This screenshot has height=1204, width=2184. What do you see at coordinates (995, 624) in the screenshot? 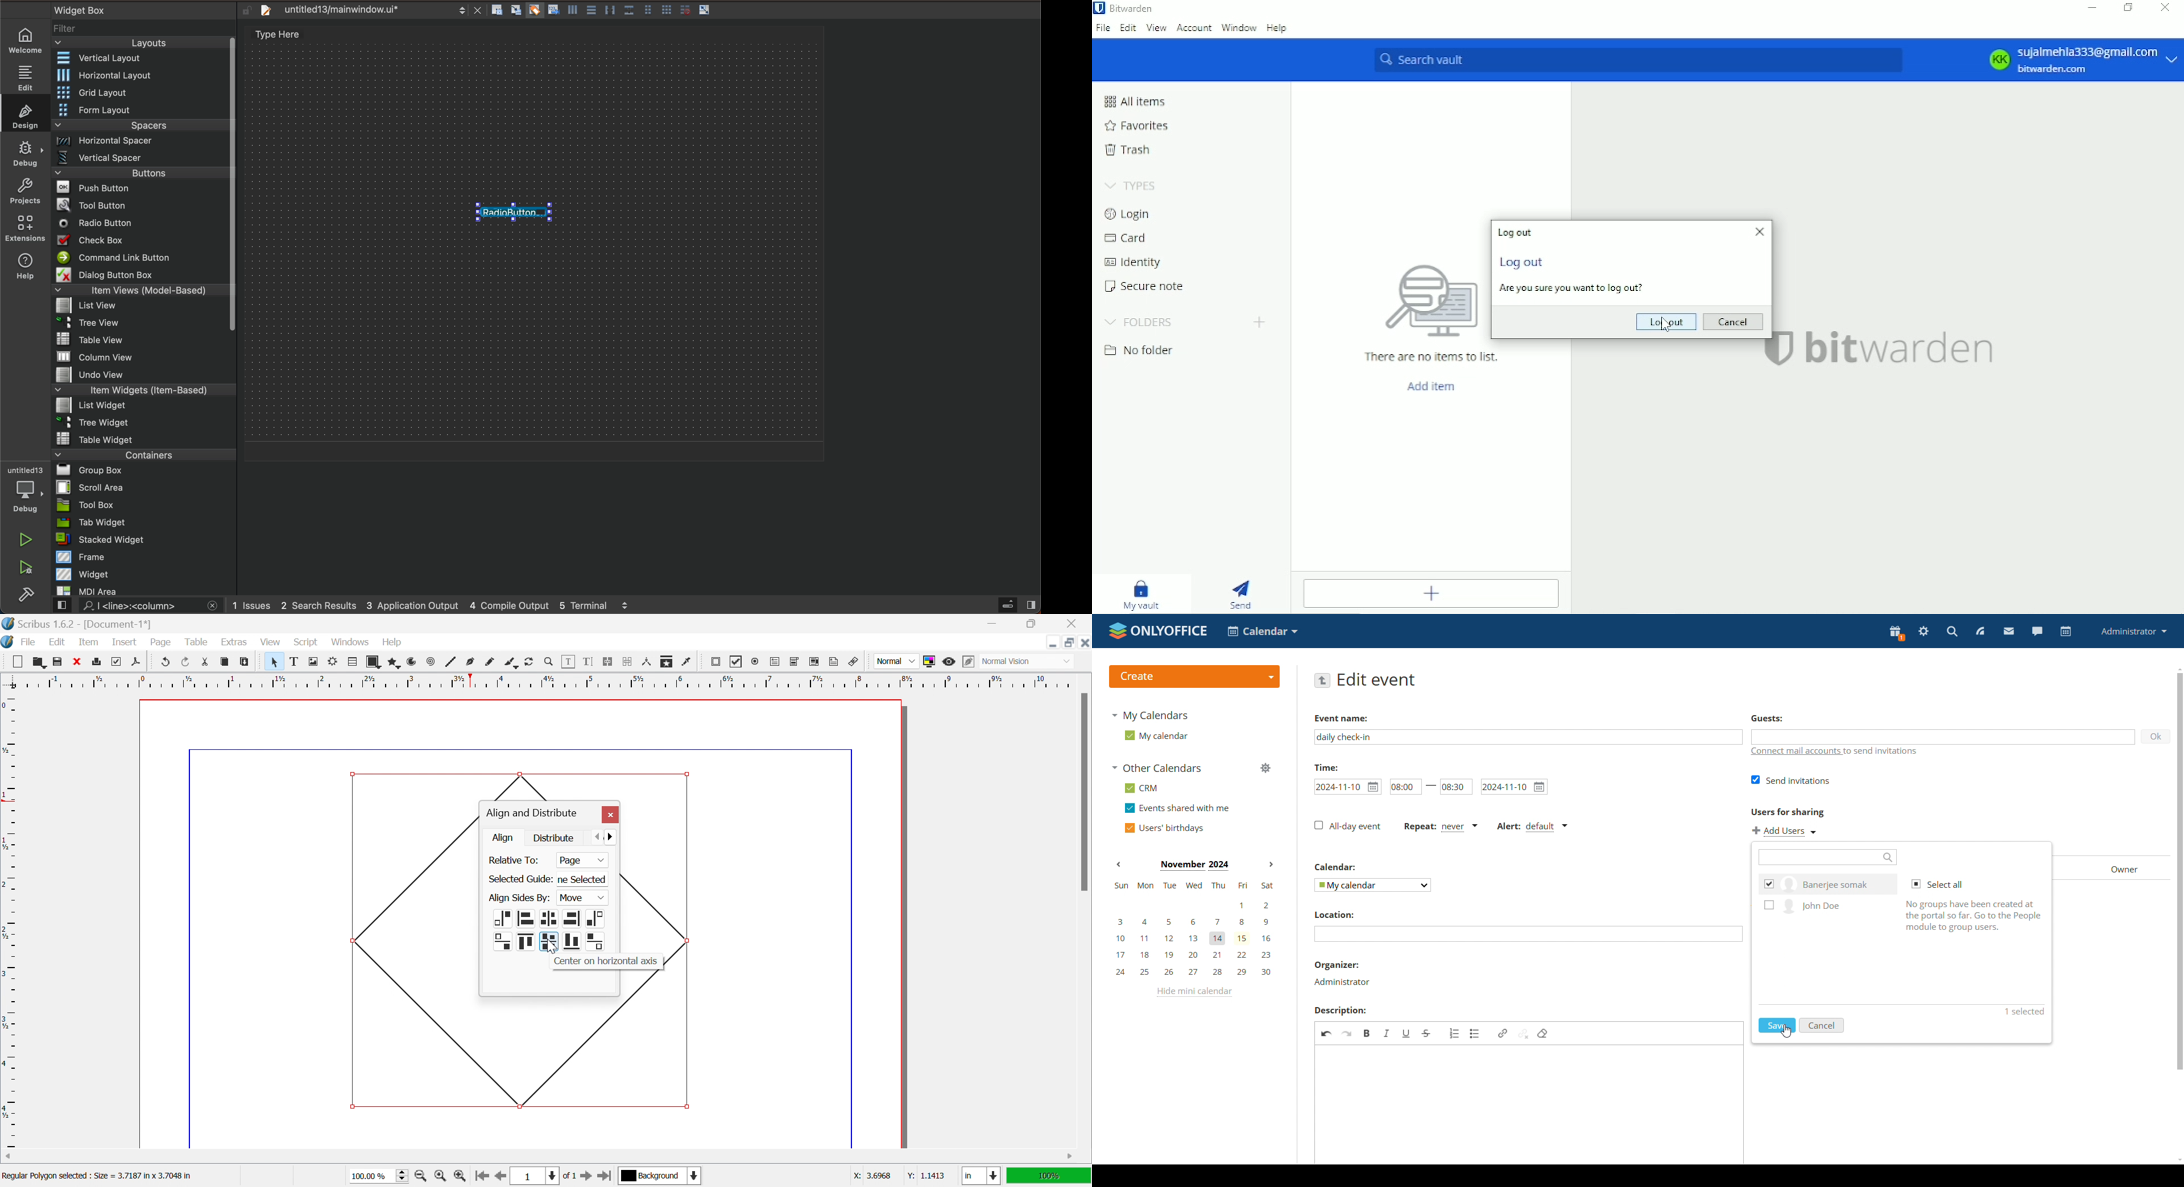
I see `Minimize` at bounding box center [995, 624].